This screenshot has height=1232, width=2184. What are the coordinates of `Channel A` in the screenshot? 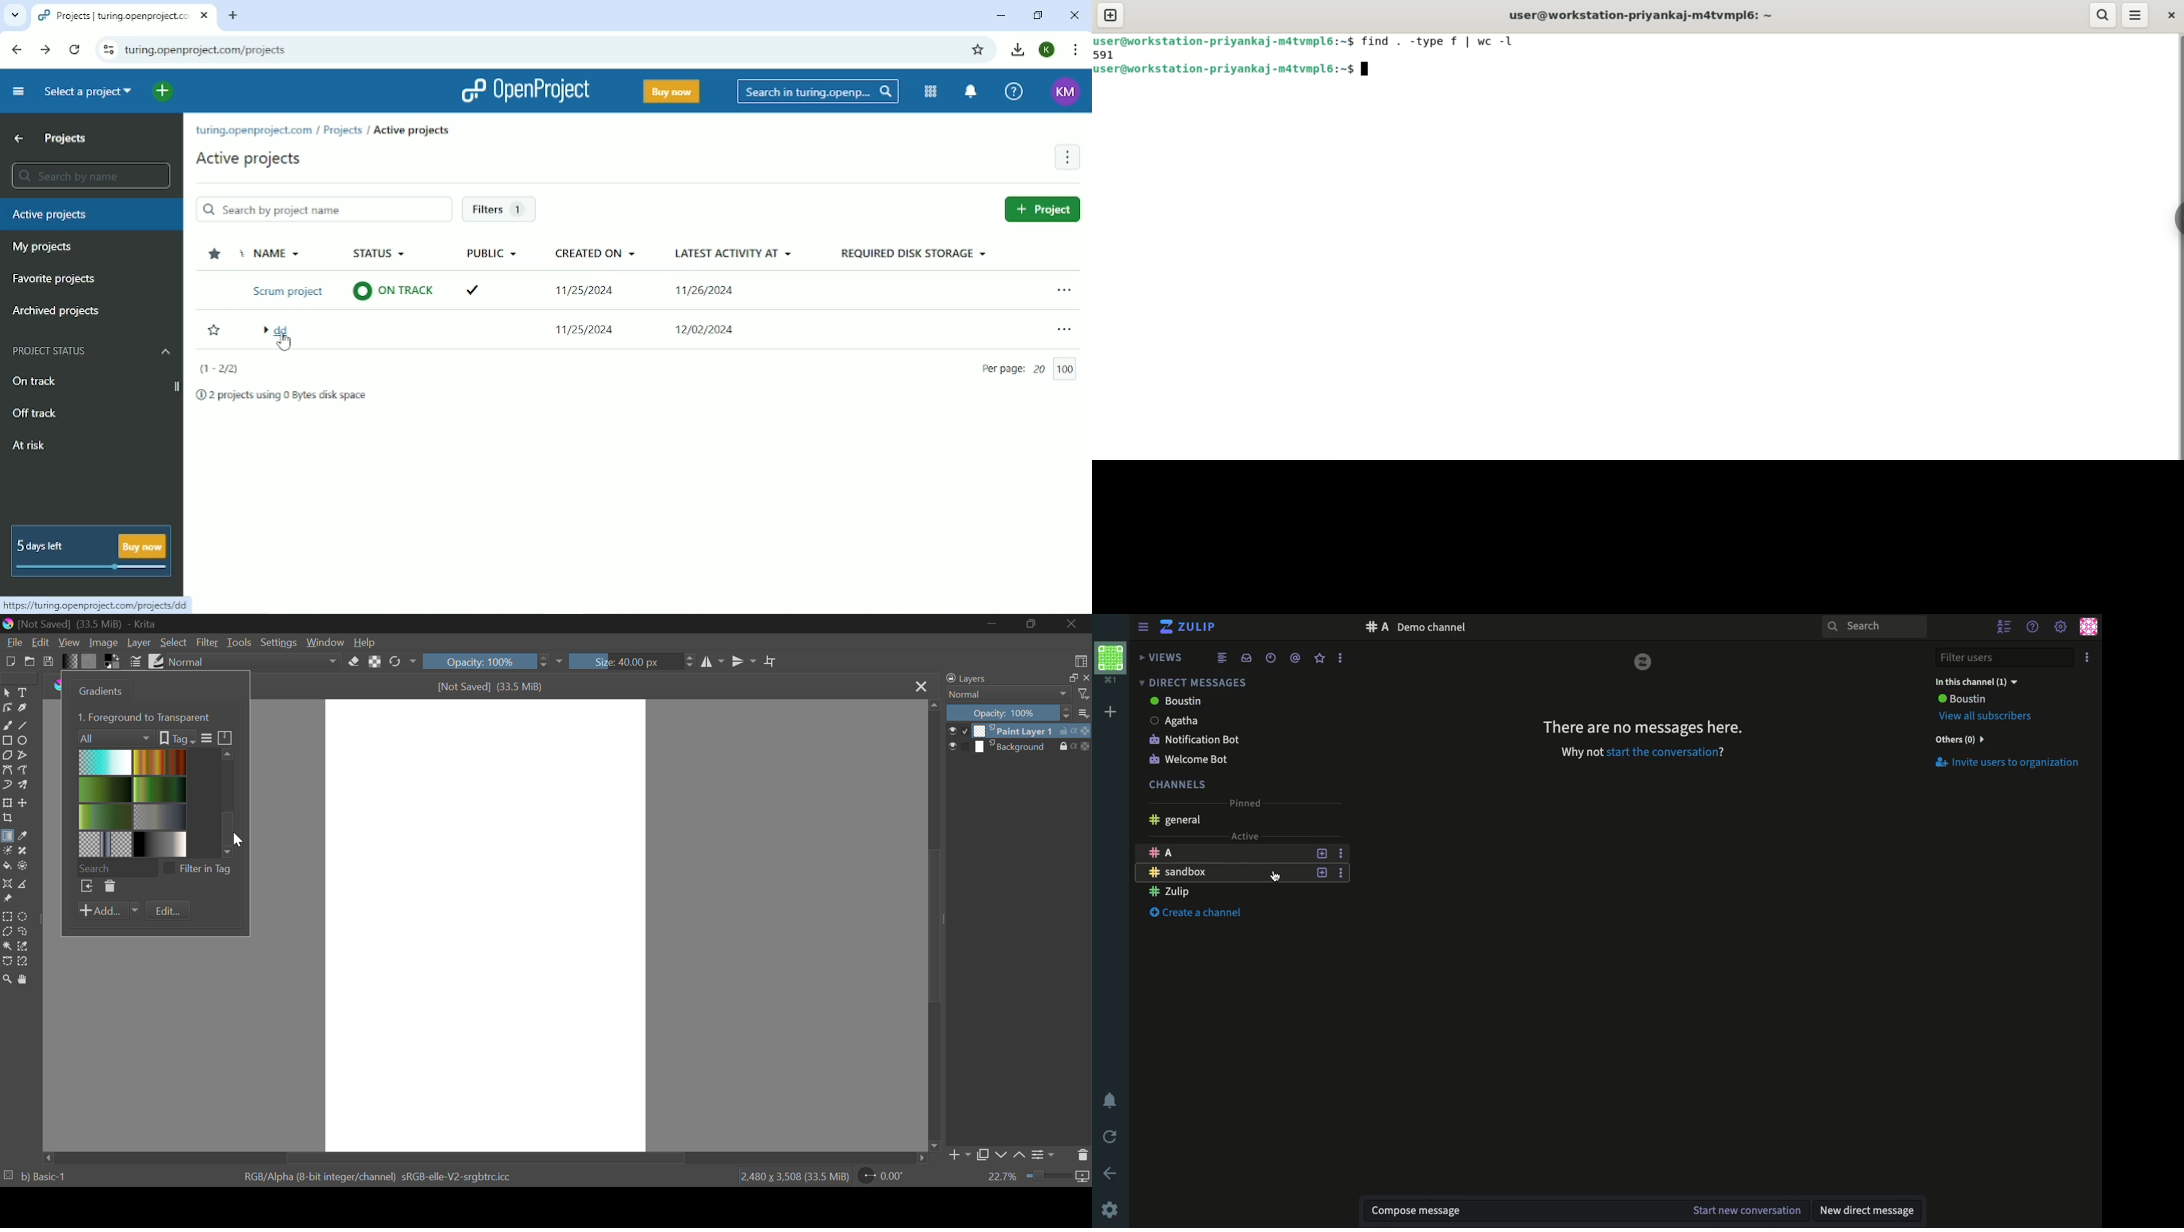 It's located at (1224, 852).